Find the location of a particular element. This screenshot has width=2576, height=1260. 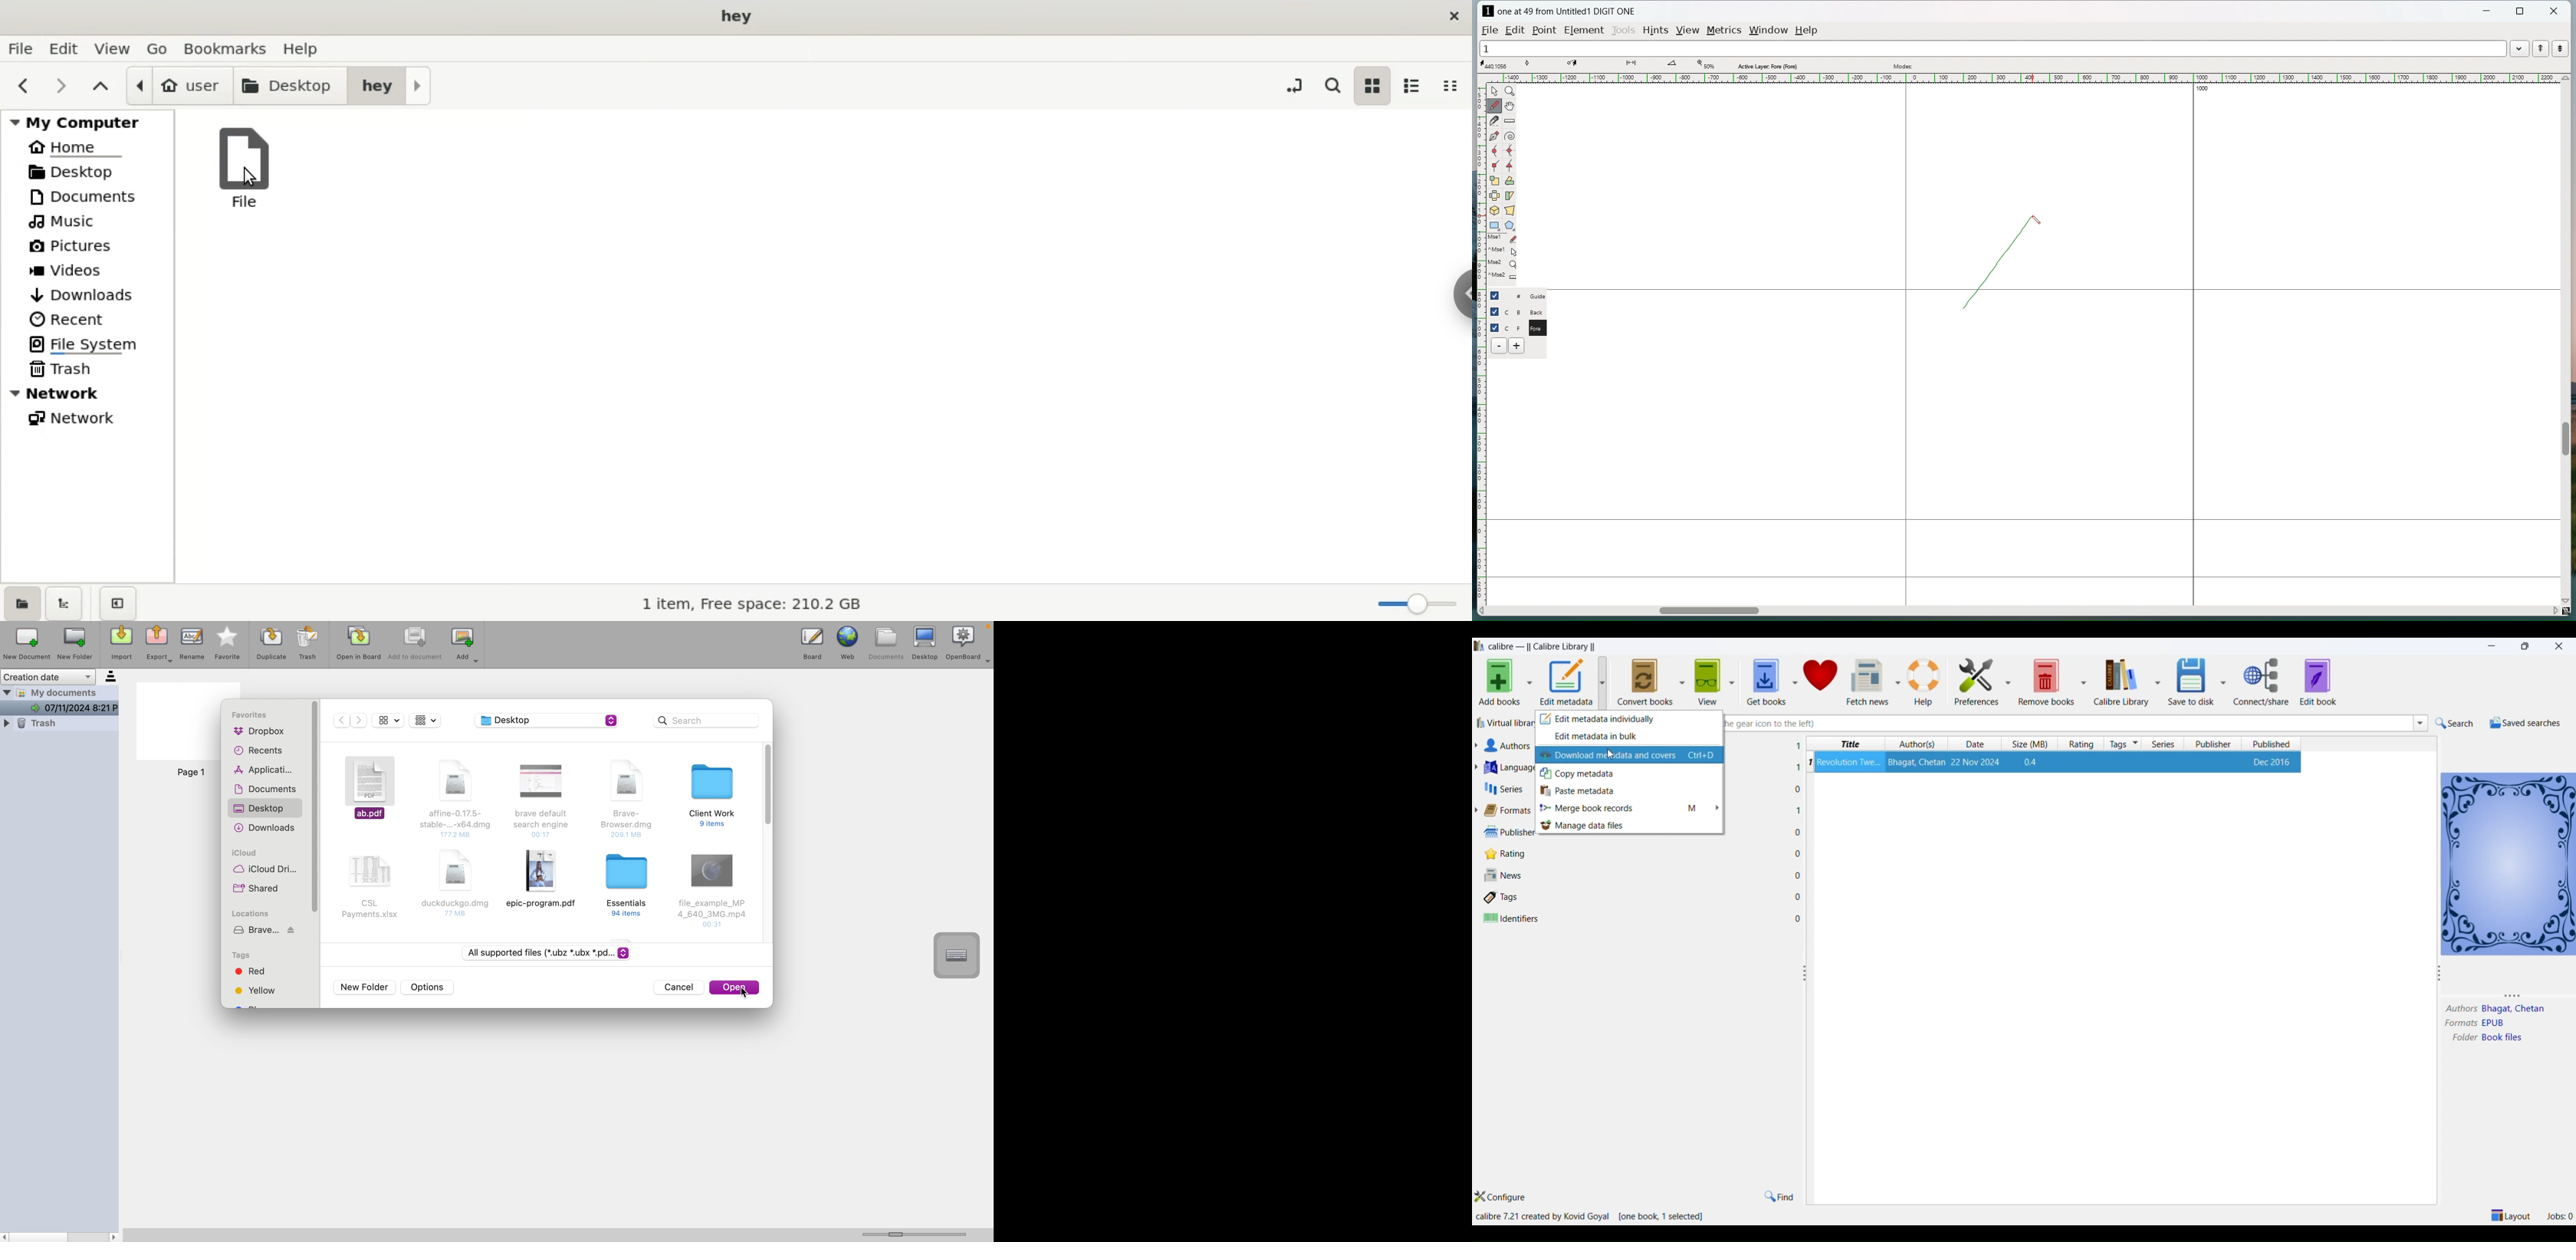

1 is located at coordinates (1992, 48).